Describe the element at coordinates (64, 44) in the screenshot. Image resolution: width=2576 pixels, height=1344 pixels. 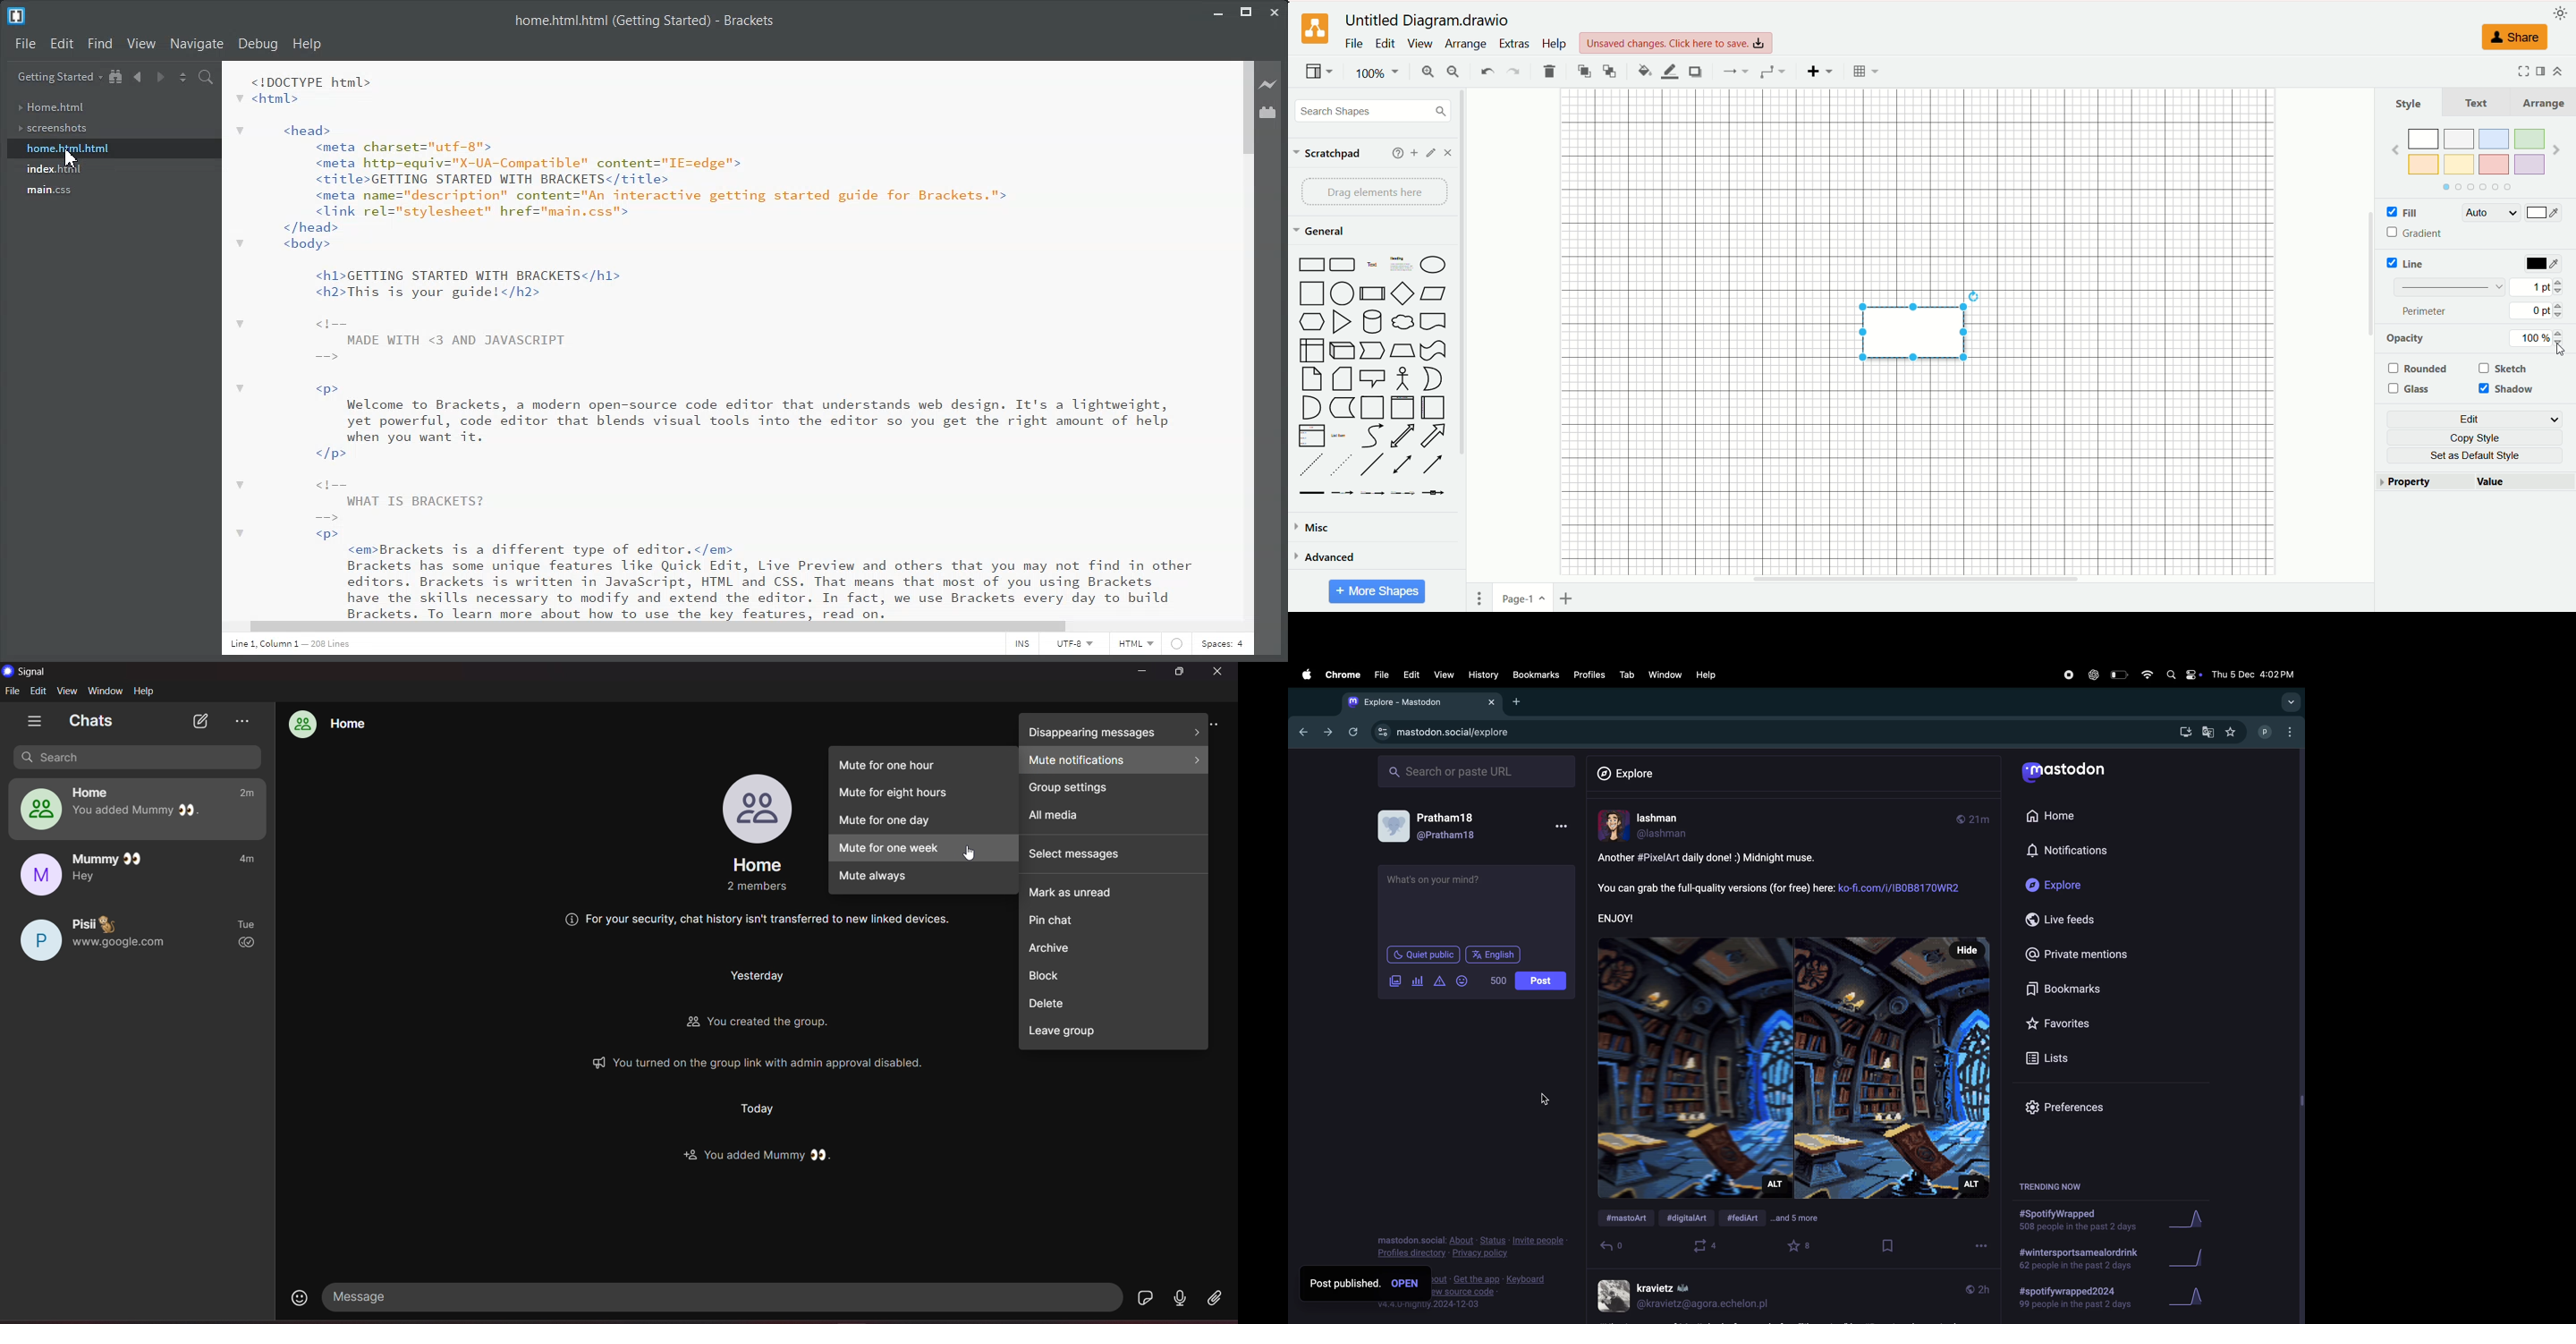
I see `Edit` at that location.